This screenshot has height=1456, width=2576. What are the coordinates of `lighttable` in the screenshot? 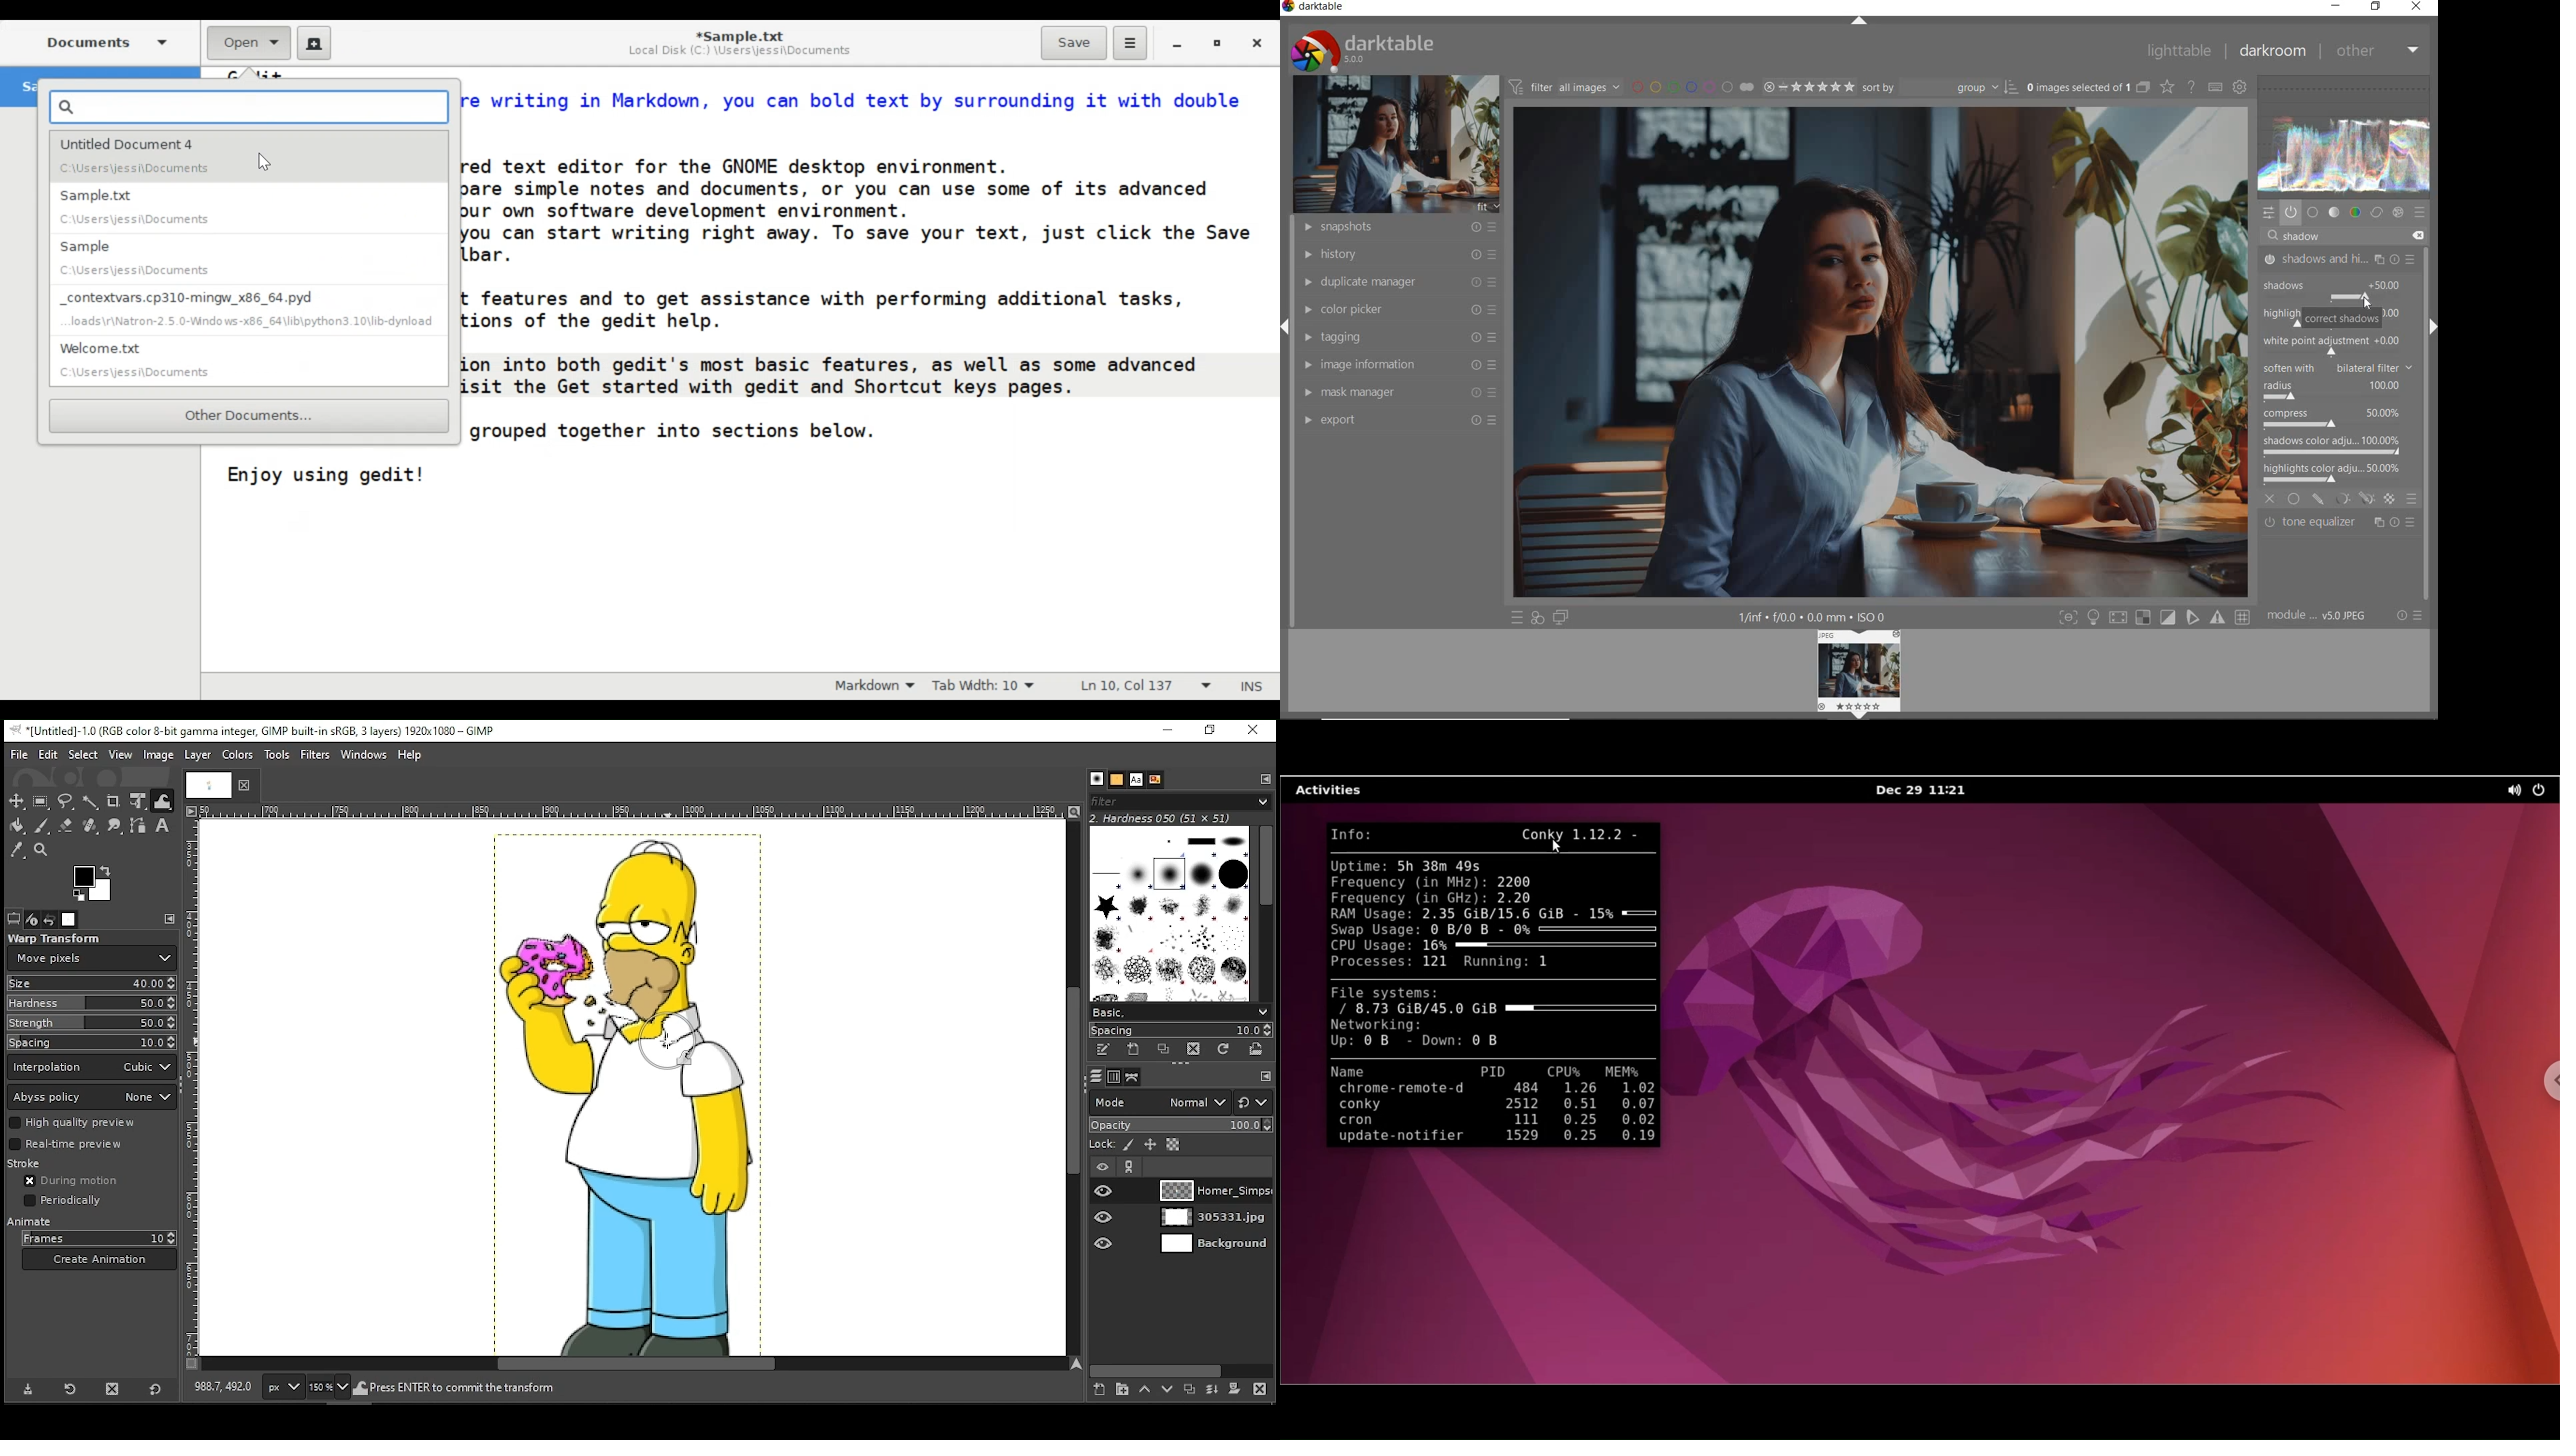 It's located at (2179, 52).